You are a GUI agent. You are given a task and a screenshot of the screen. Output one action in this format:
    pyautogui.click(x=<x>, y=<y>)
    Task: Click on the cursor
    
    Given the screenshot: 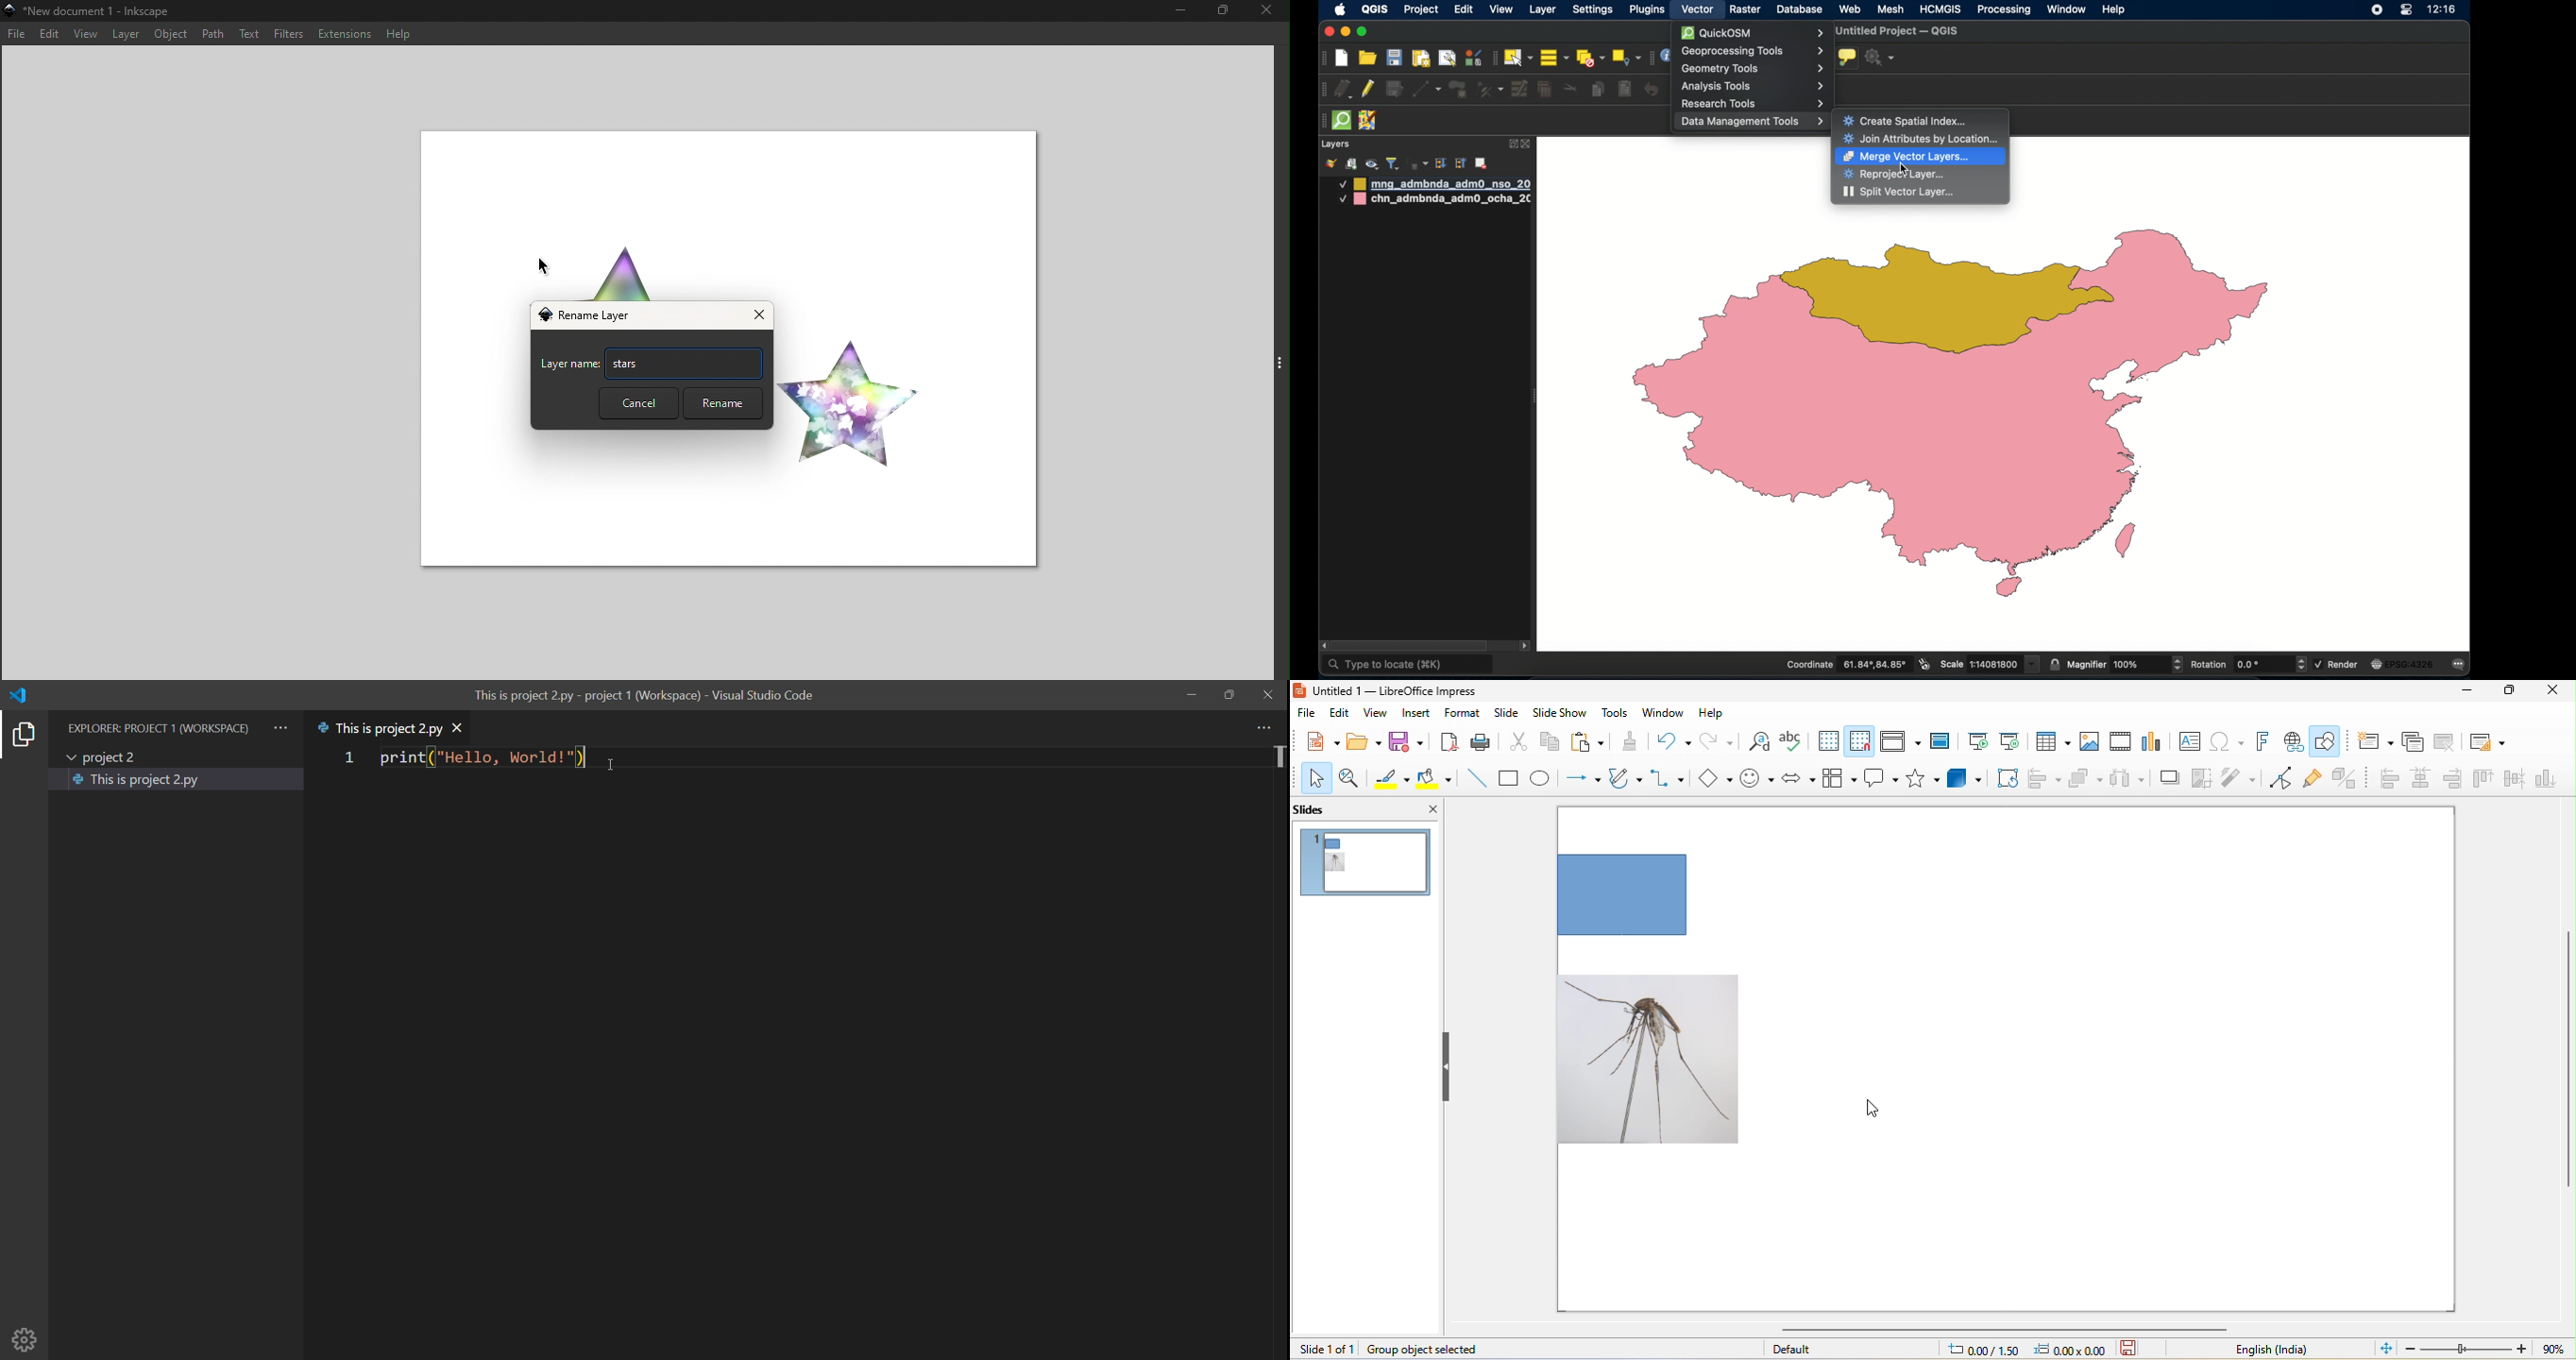 What is the action you would take?
    pyautogui.click(x=1904, y=169)
    